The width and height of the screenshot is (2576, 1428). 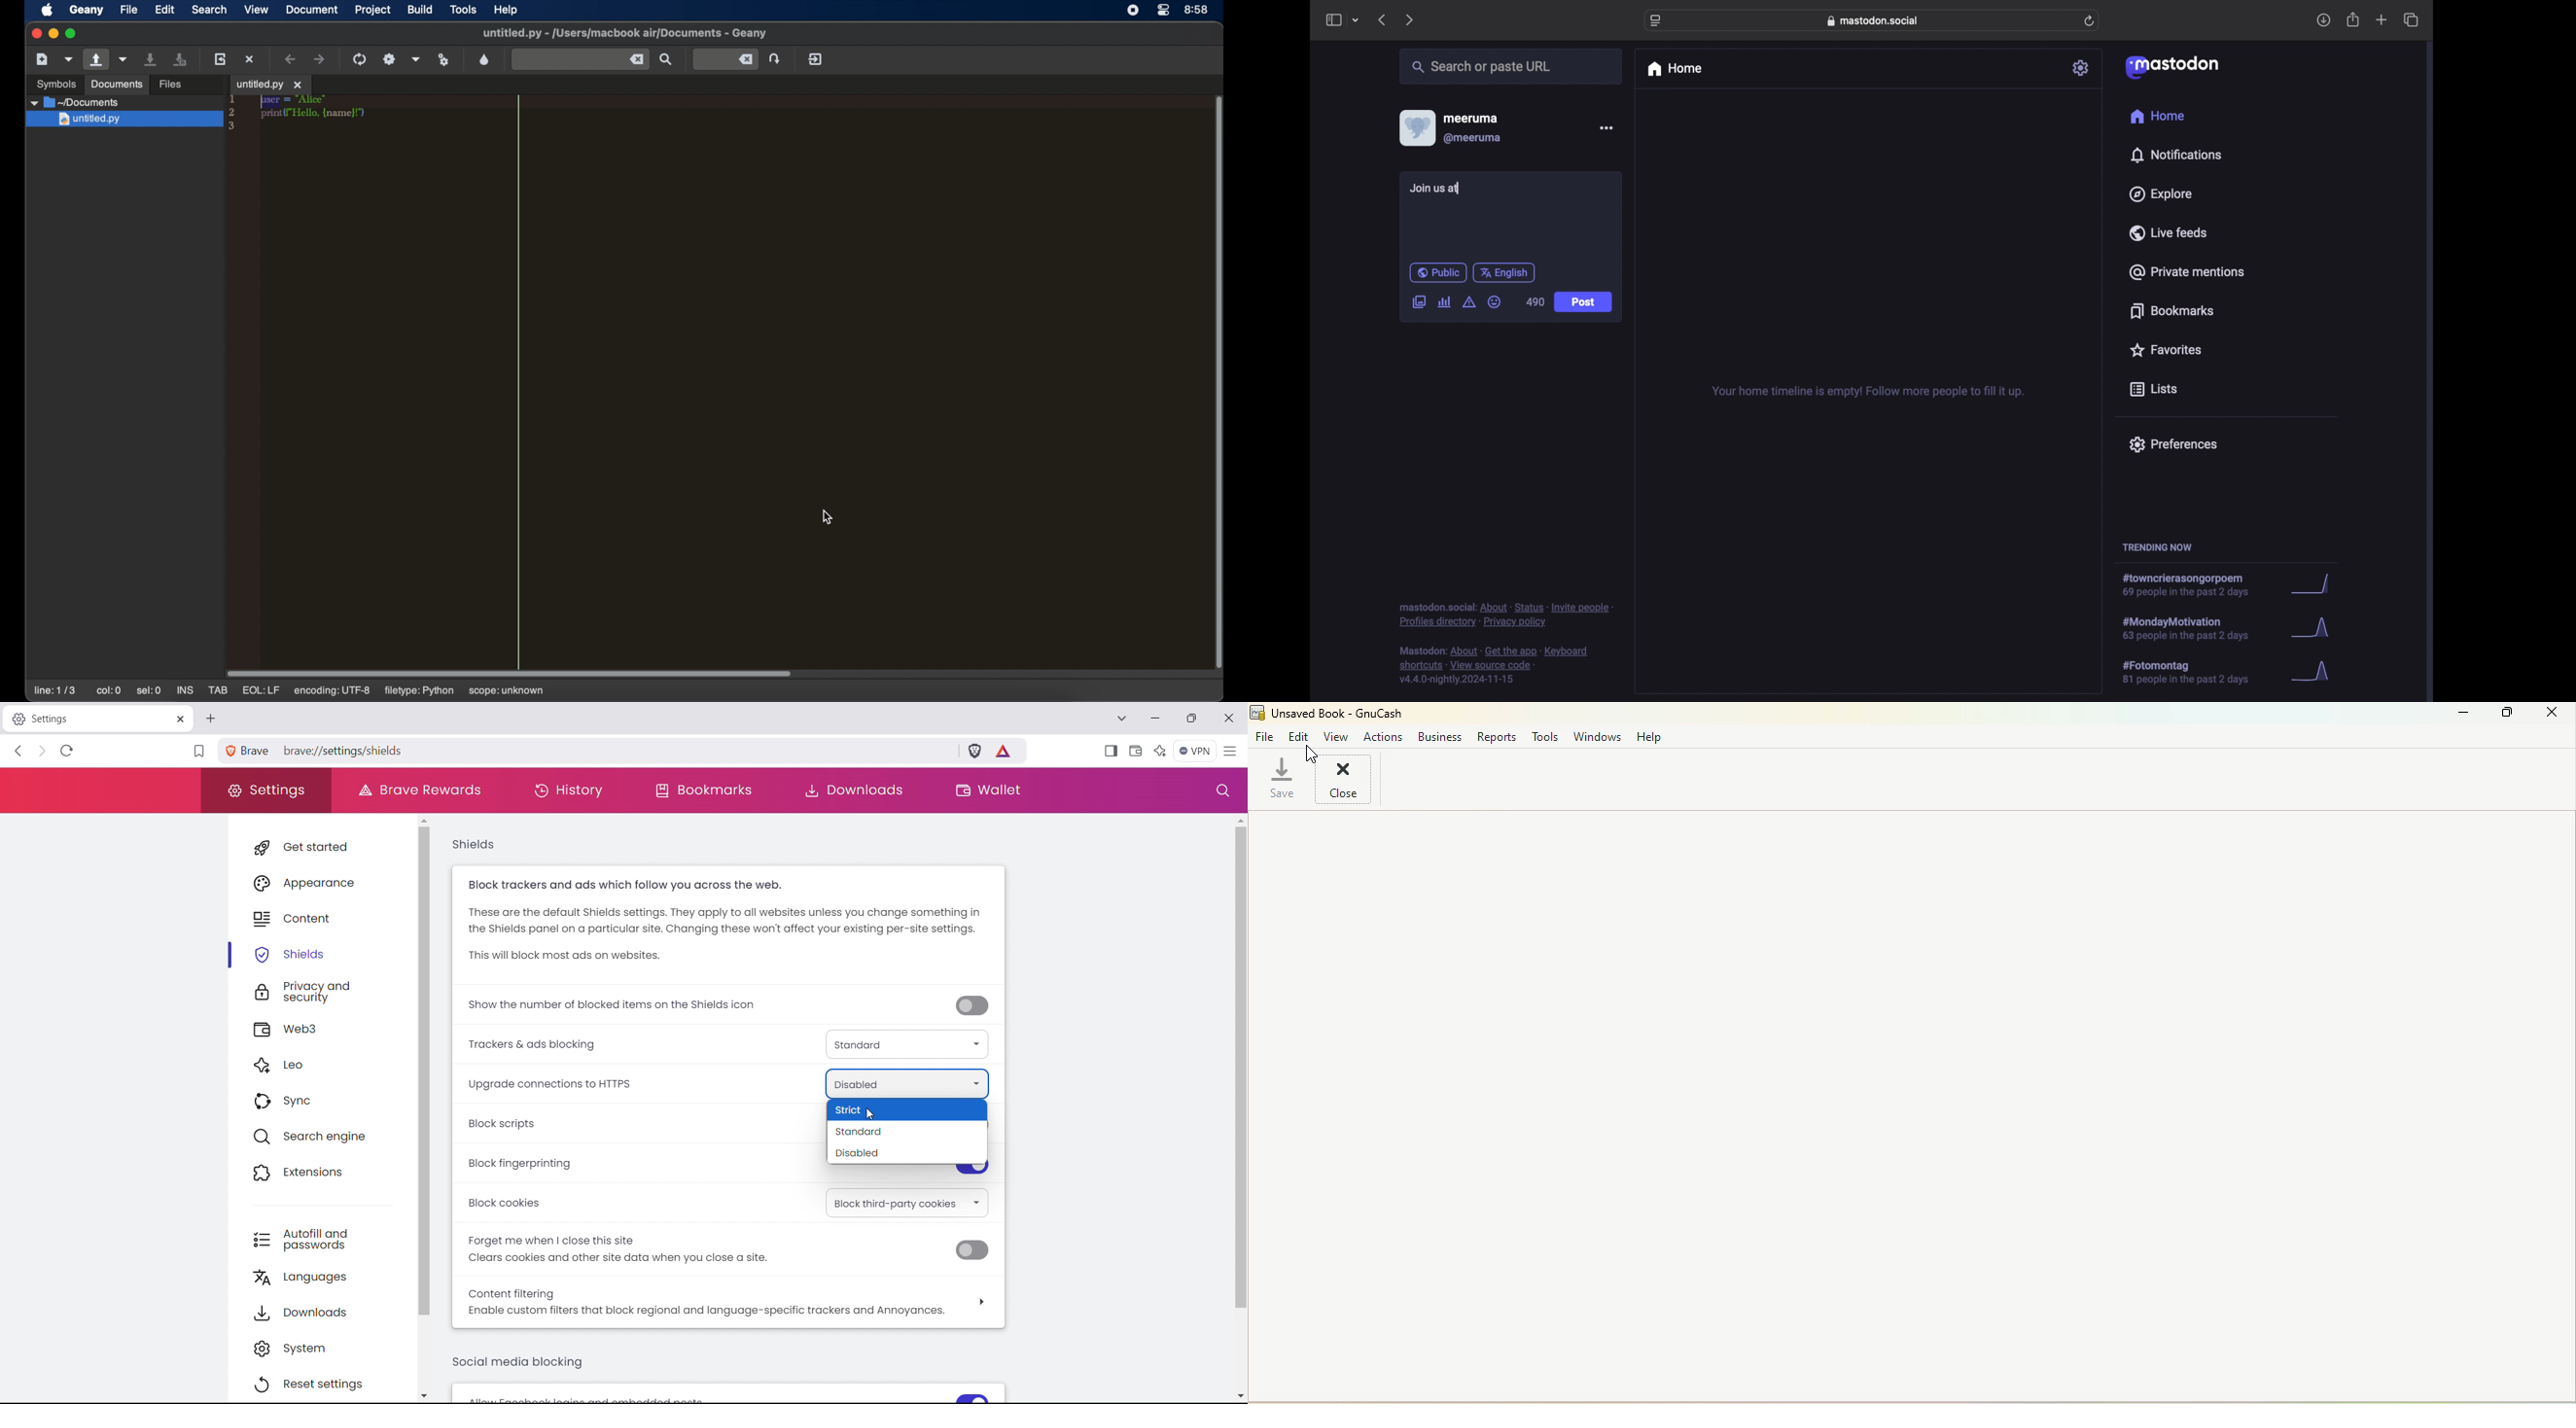 I want to click on private mentions, so click(x=2188, y=272).